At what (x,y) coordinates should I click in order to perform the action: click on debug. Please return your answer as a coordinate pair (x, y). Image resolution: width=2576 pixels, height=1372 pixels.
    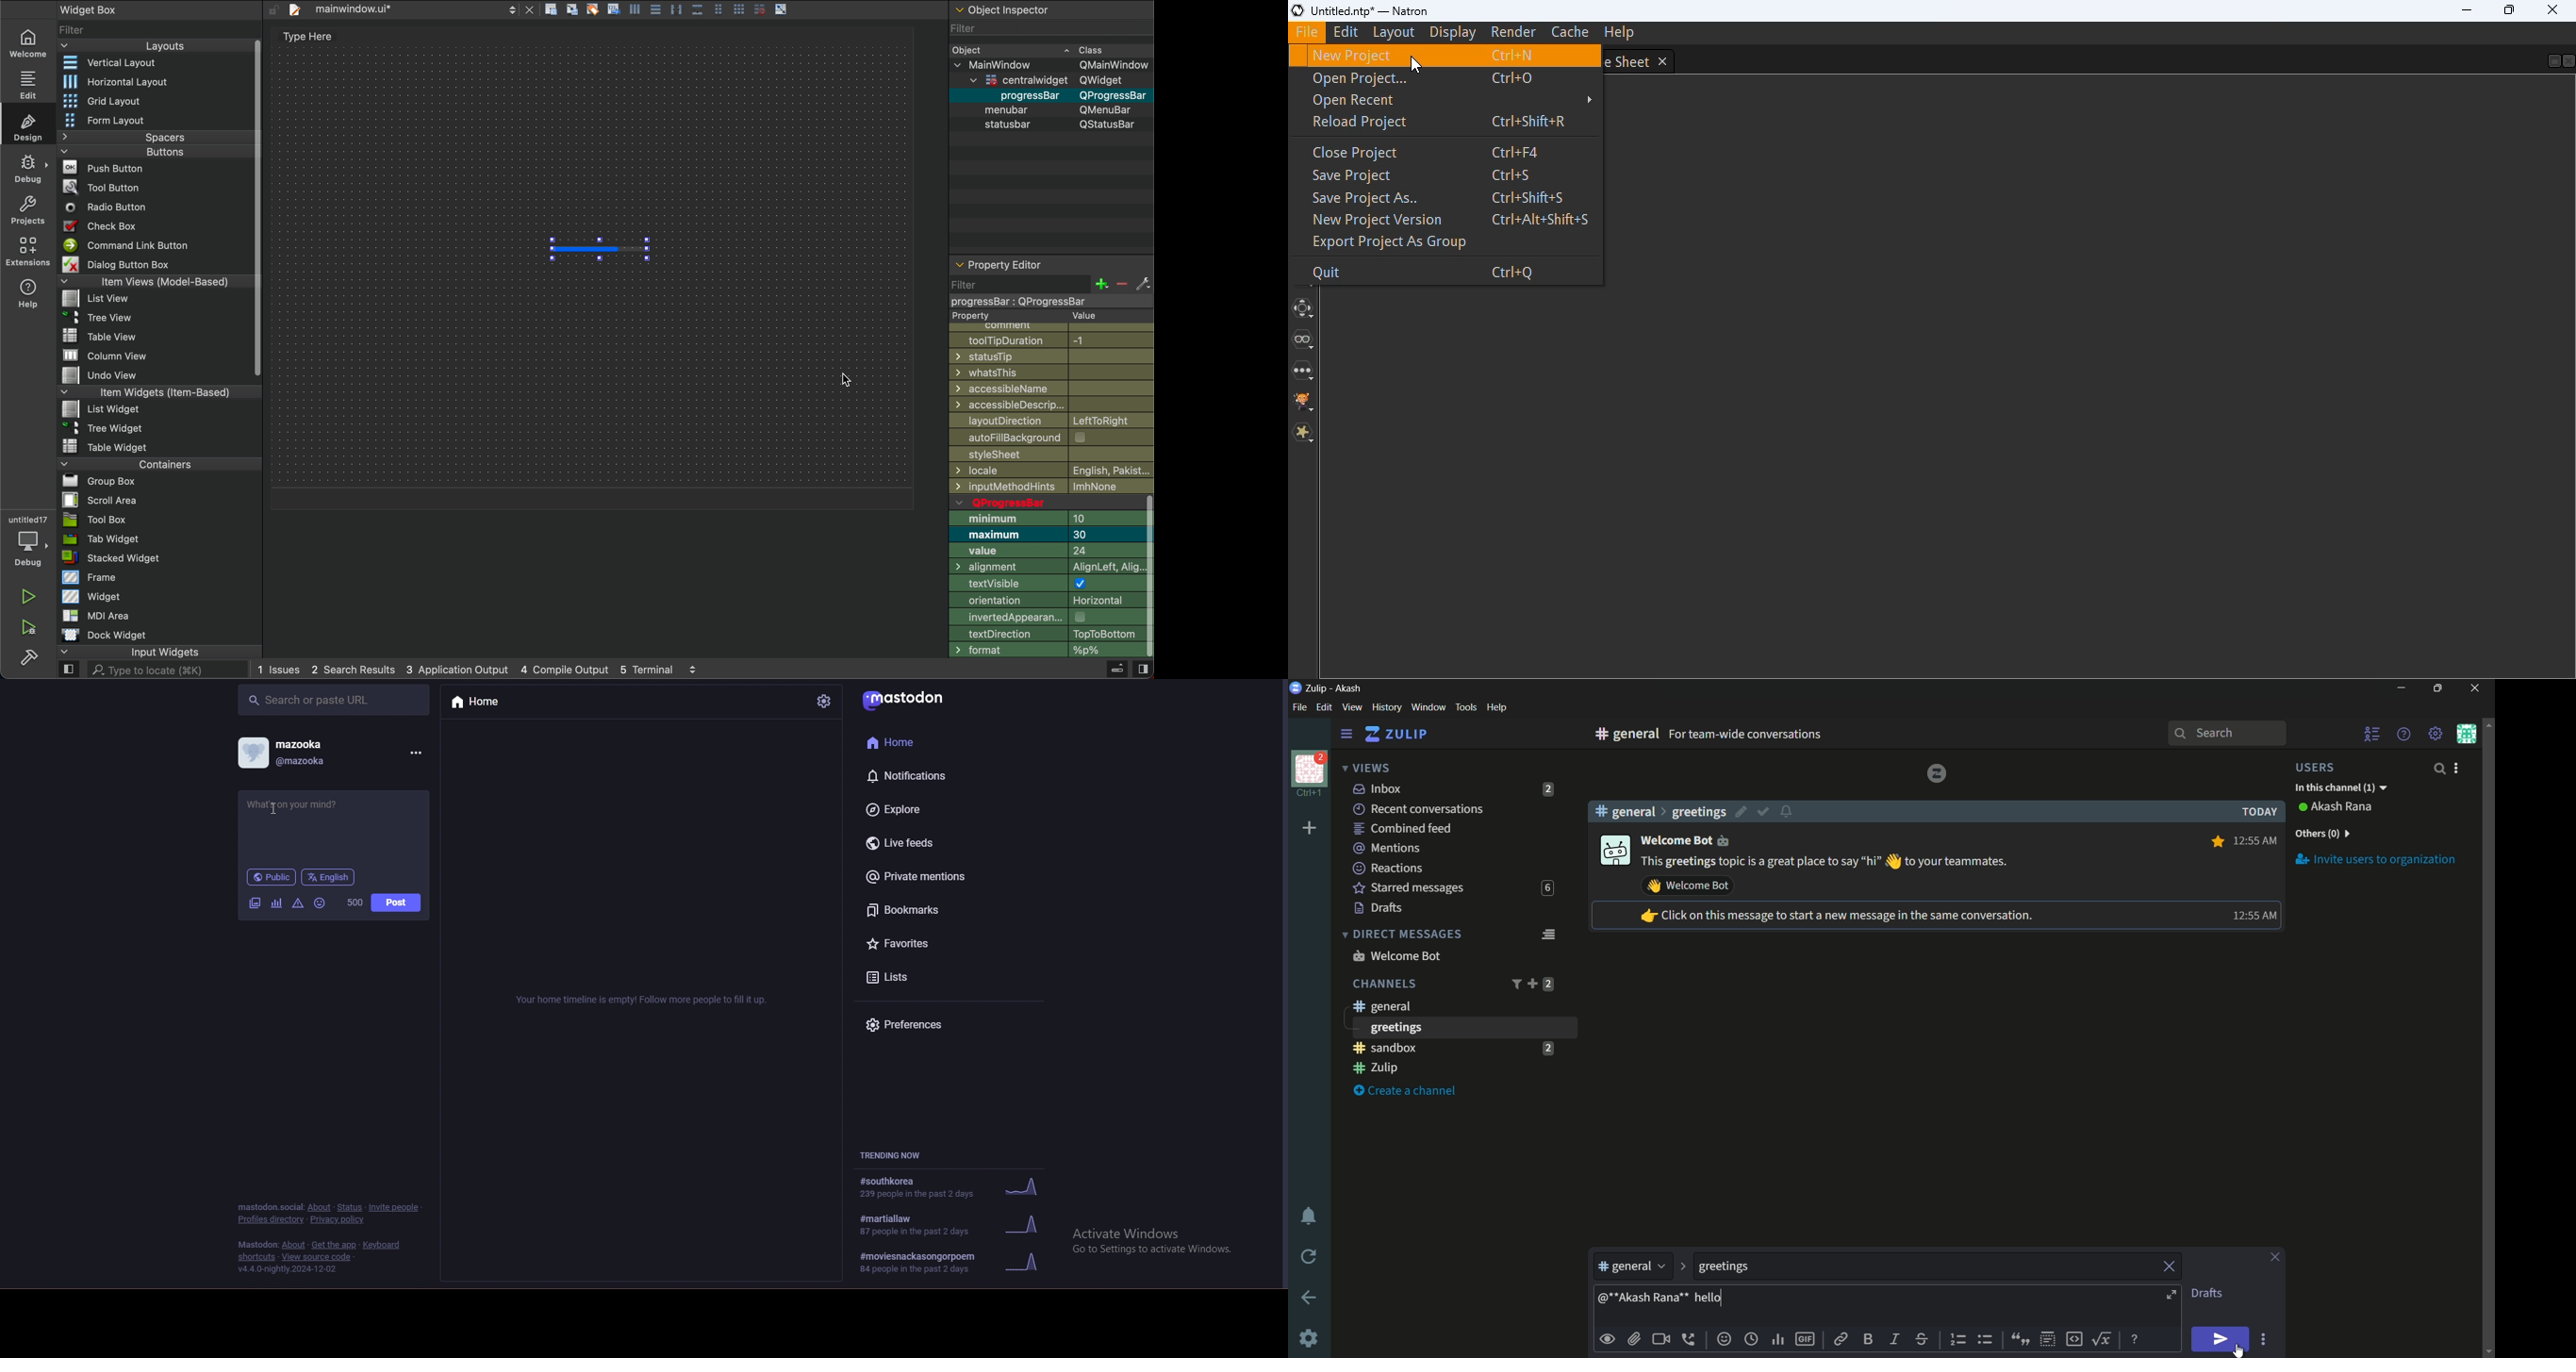
    Looking at the image, I should click on (29, 169).